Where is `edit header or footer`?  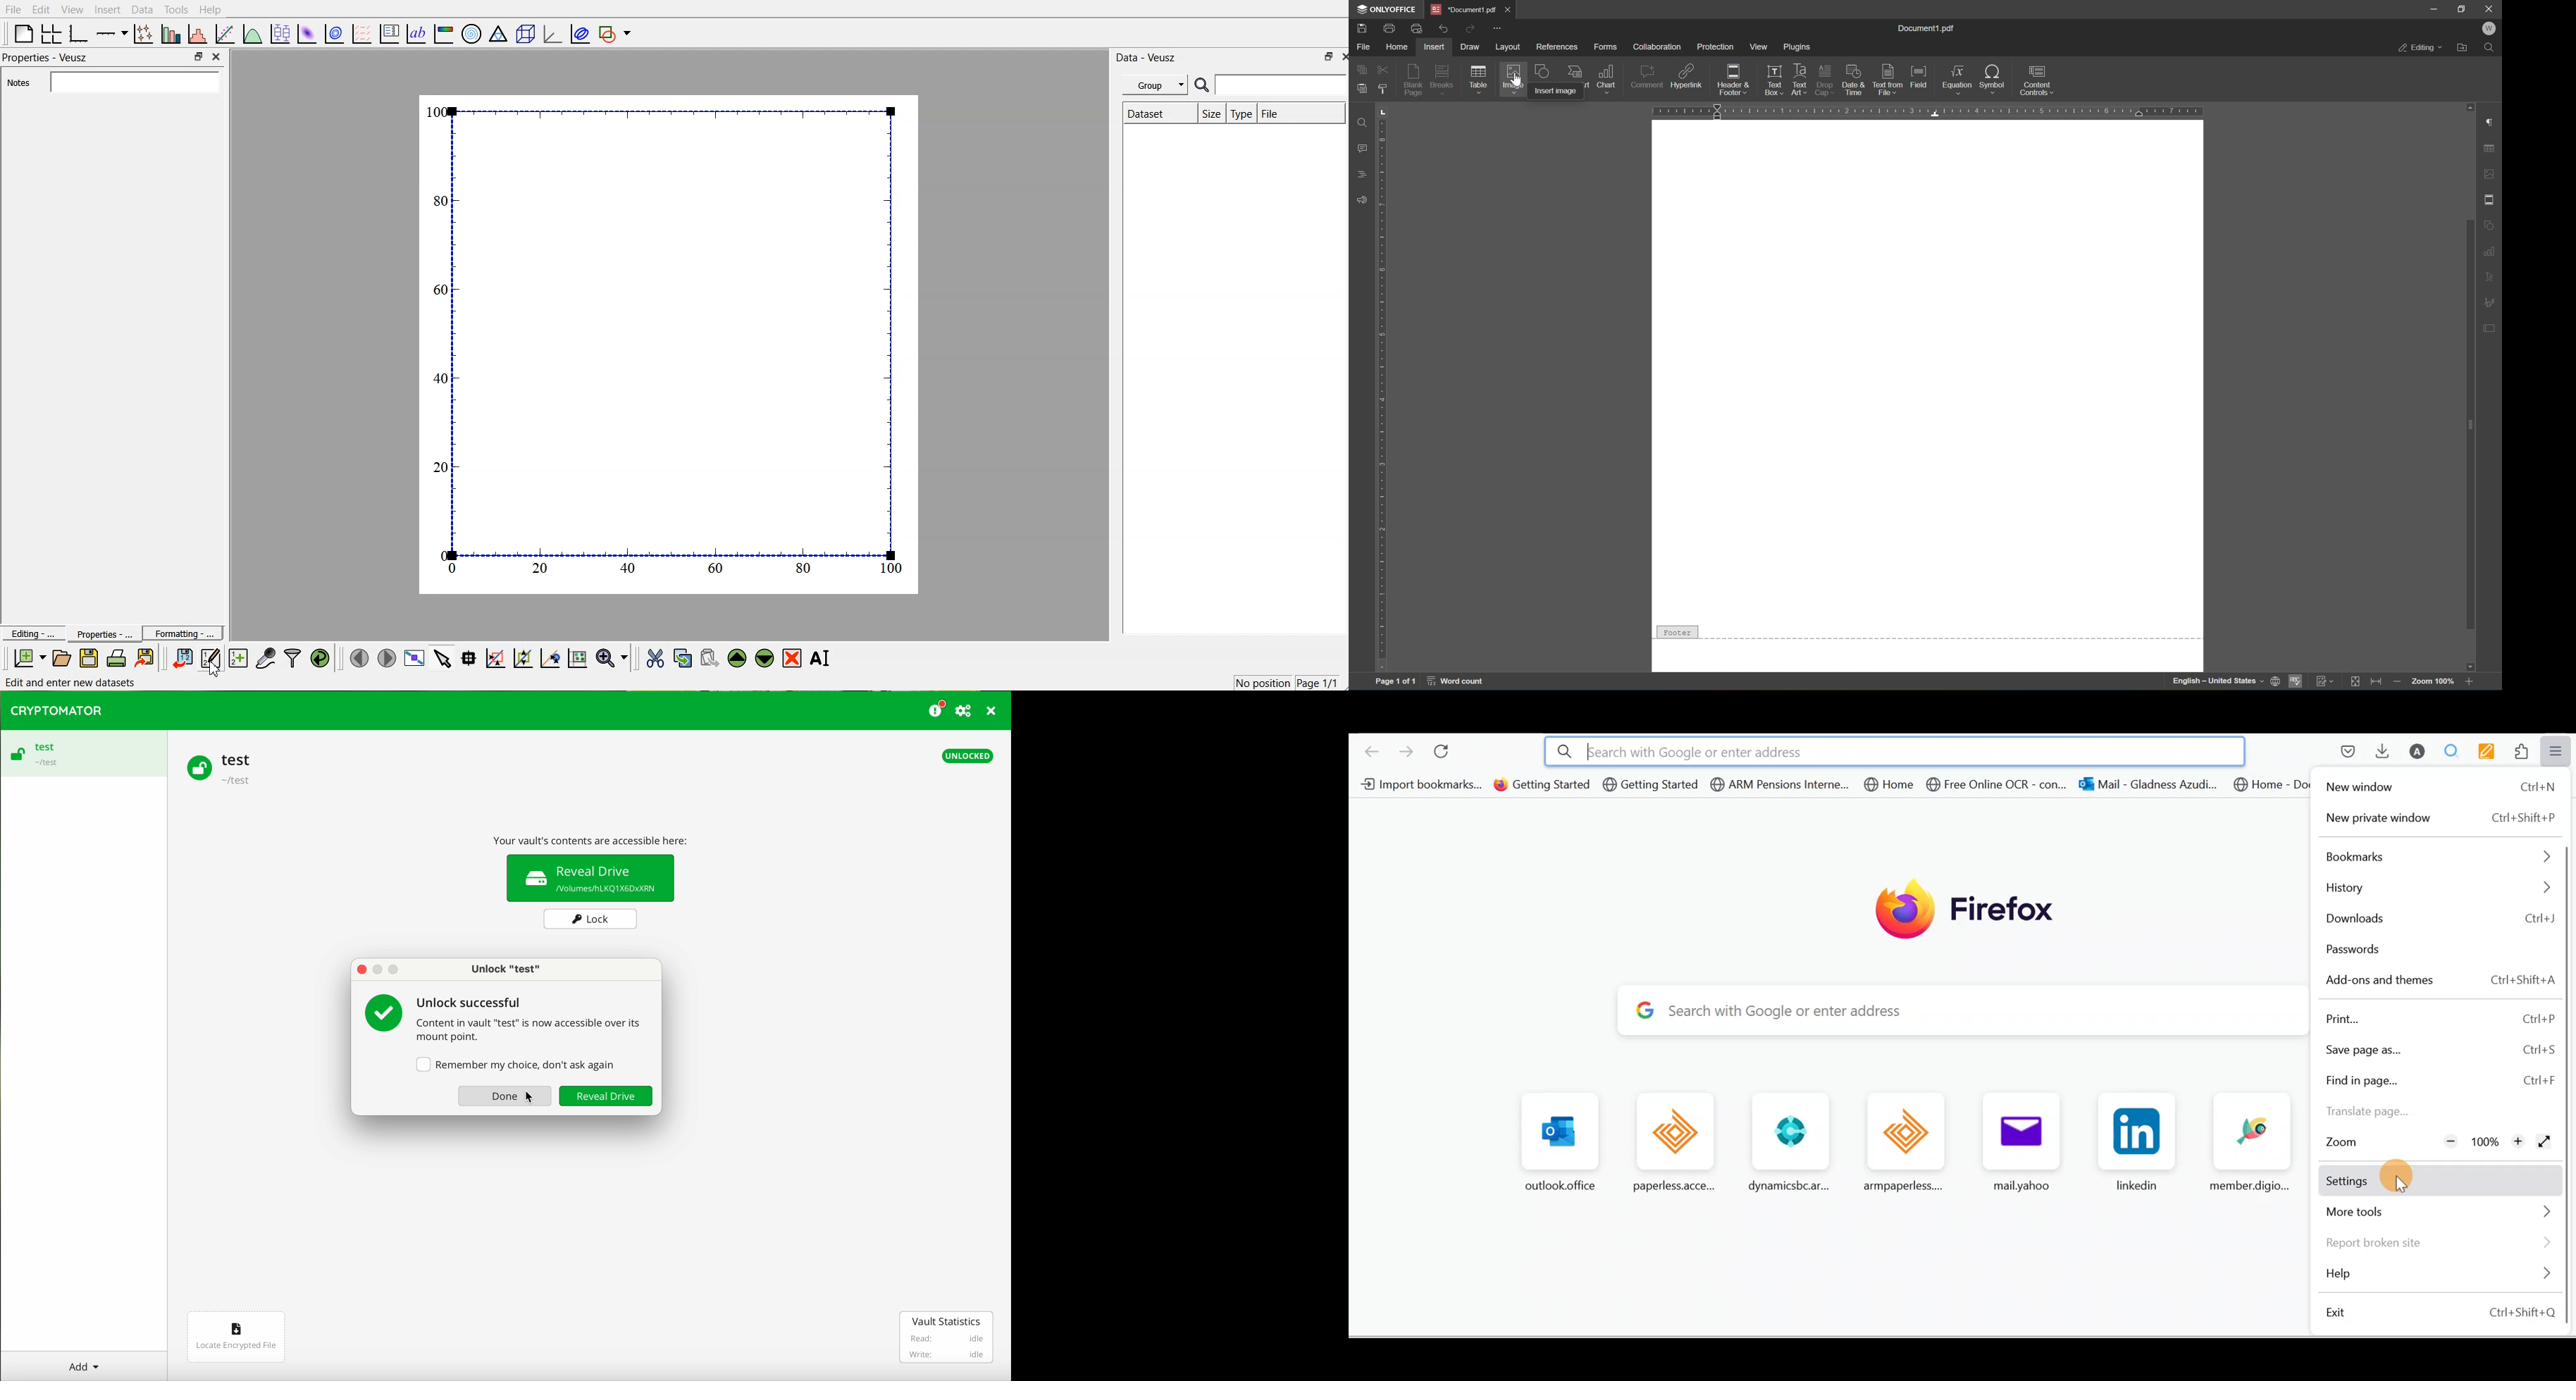
edit header or footer is located at coordinates (1782, 90).